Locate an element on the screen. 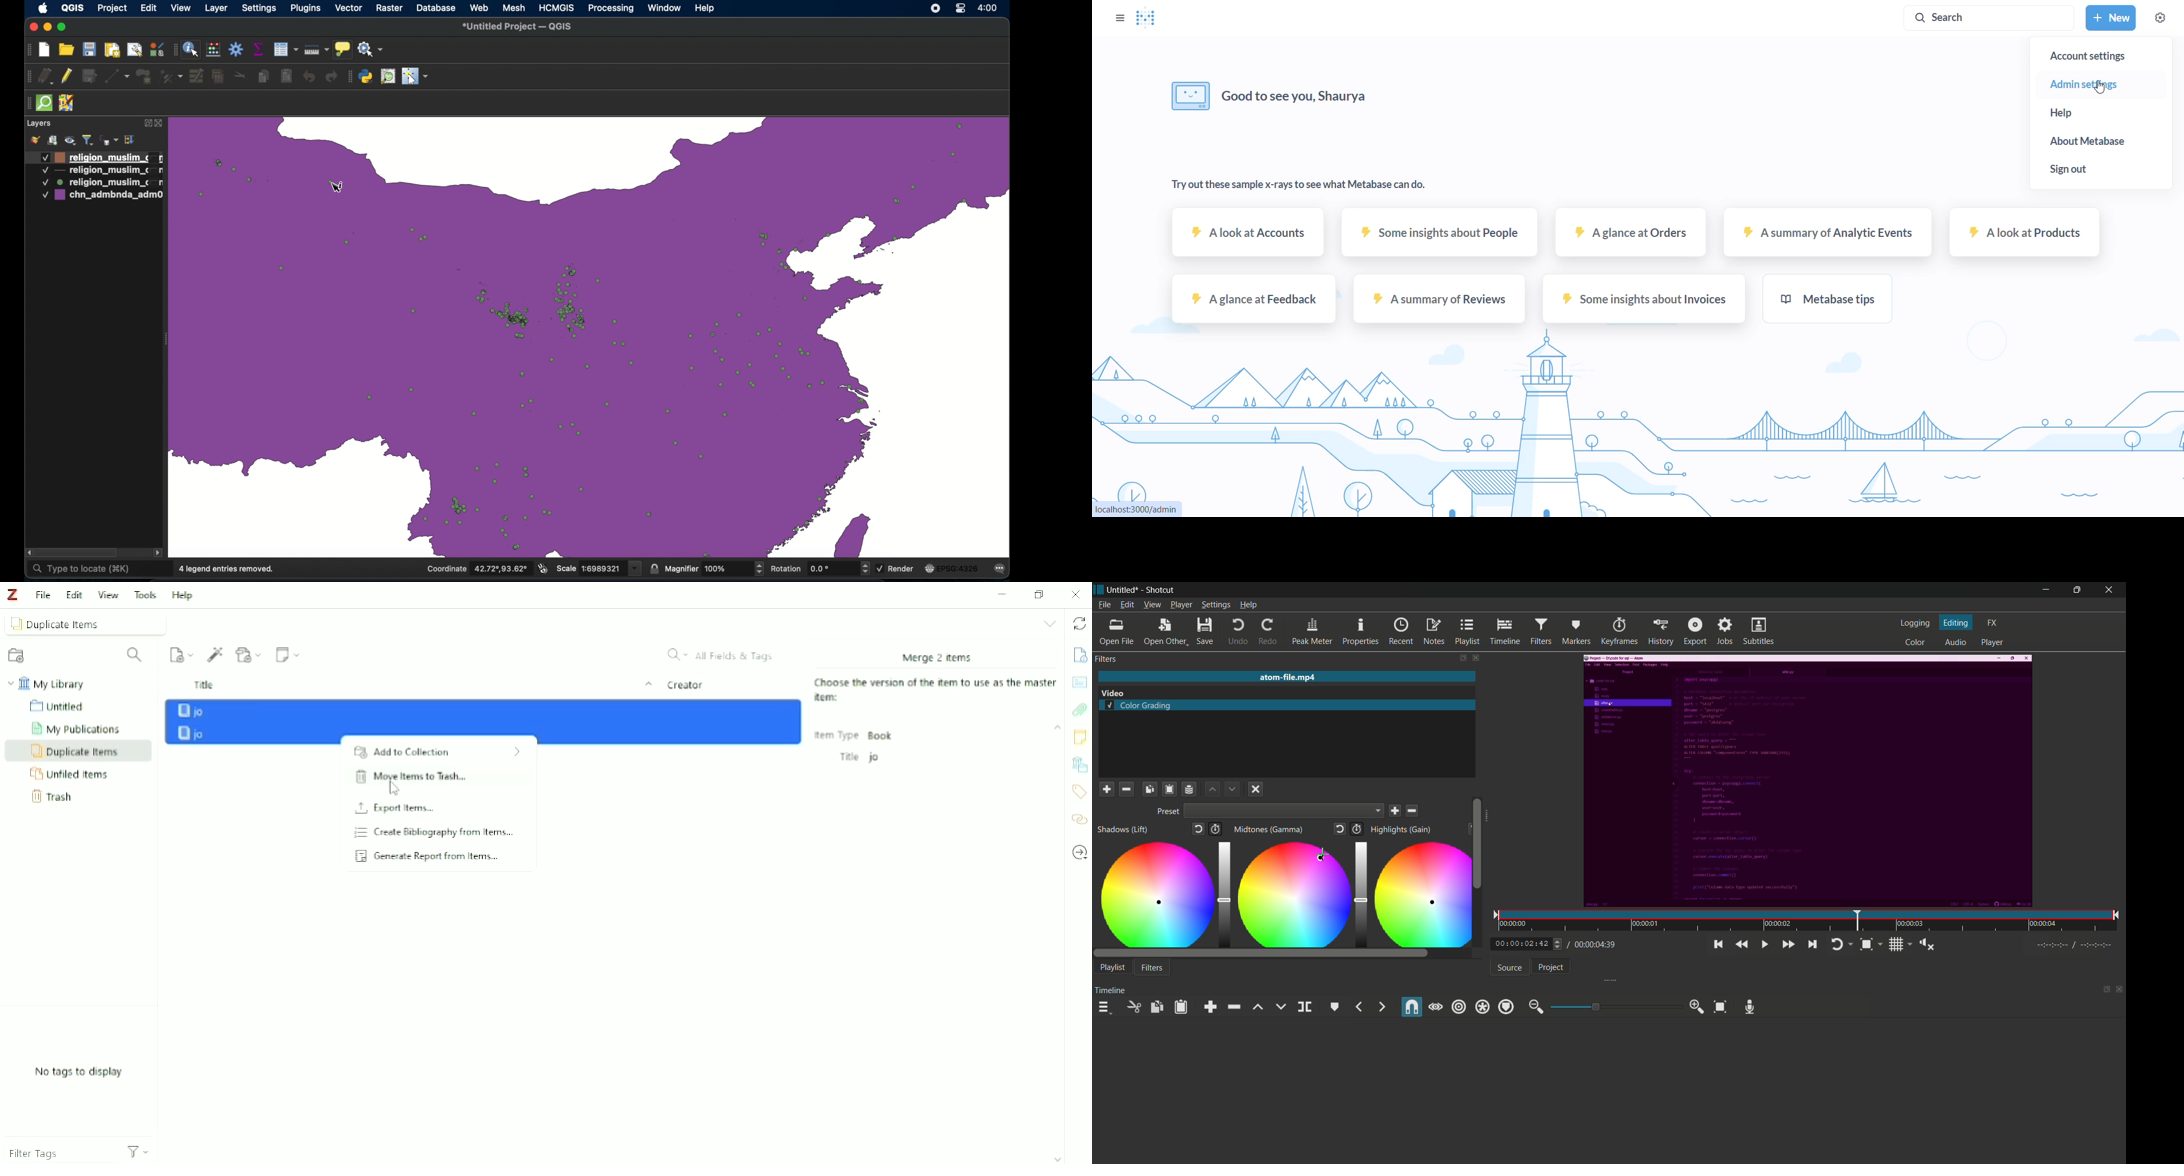  messages is located at coordinates (1002, 569).